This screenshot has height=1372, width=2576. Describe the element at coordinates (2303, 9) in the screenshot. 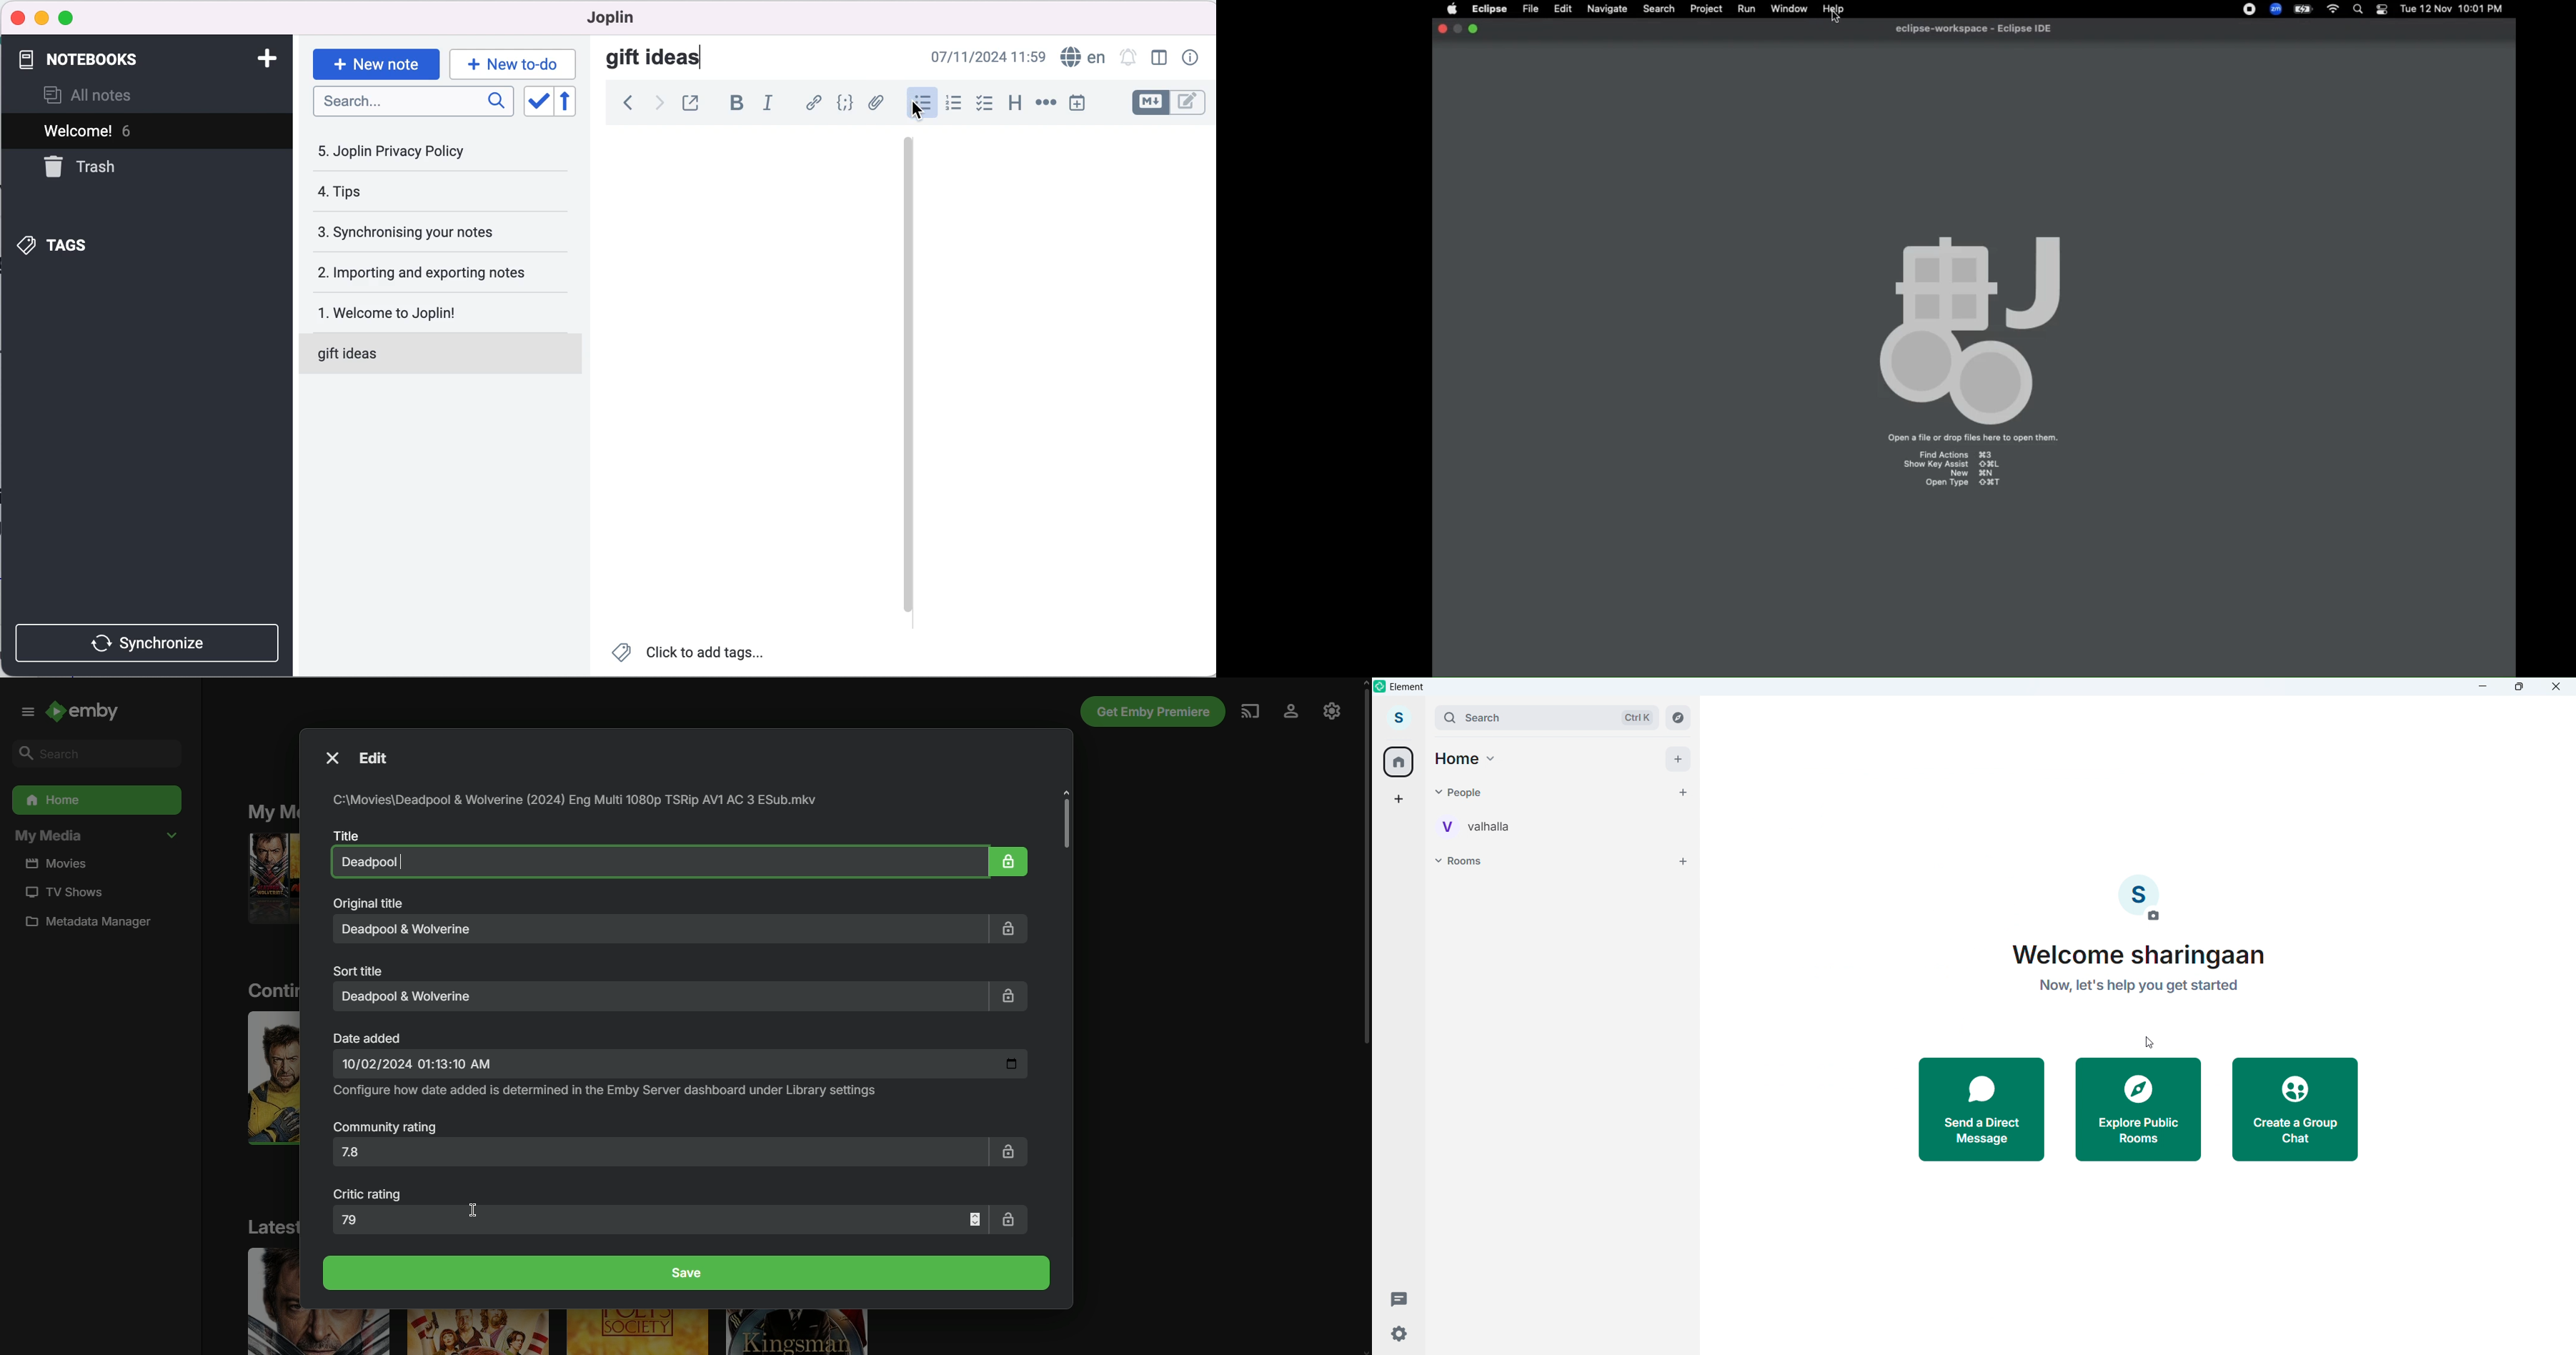

I see `Charge` at that location.